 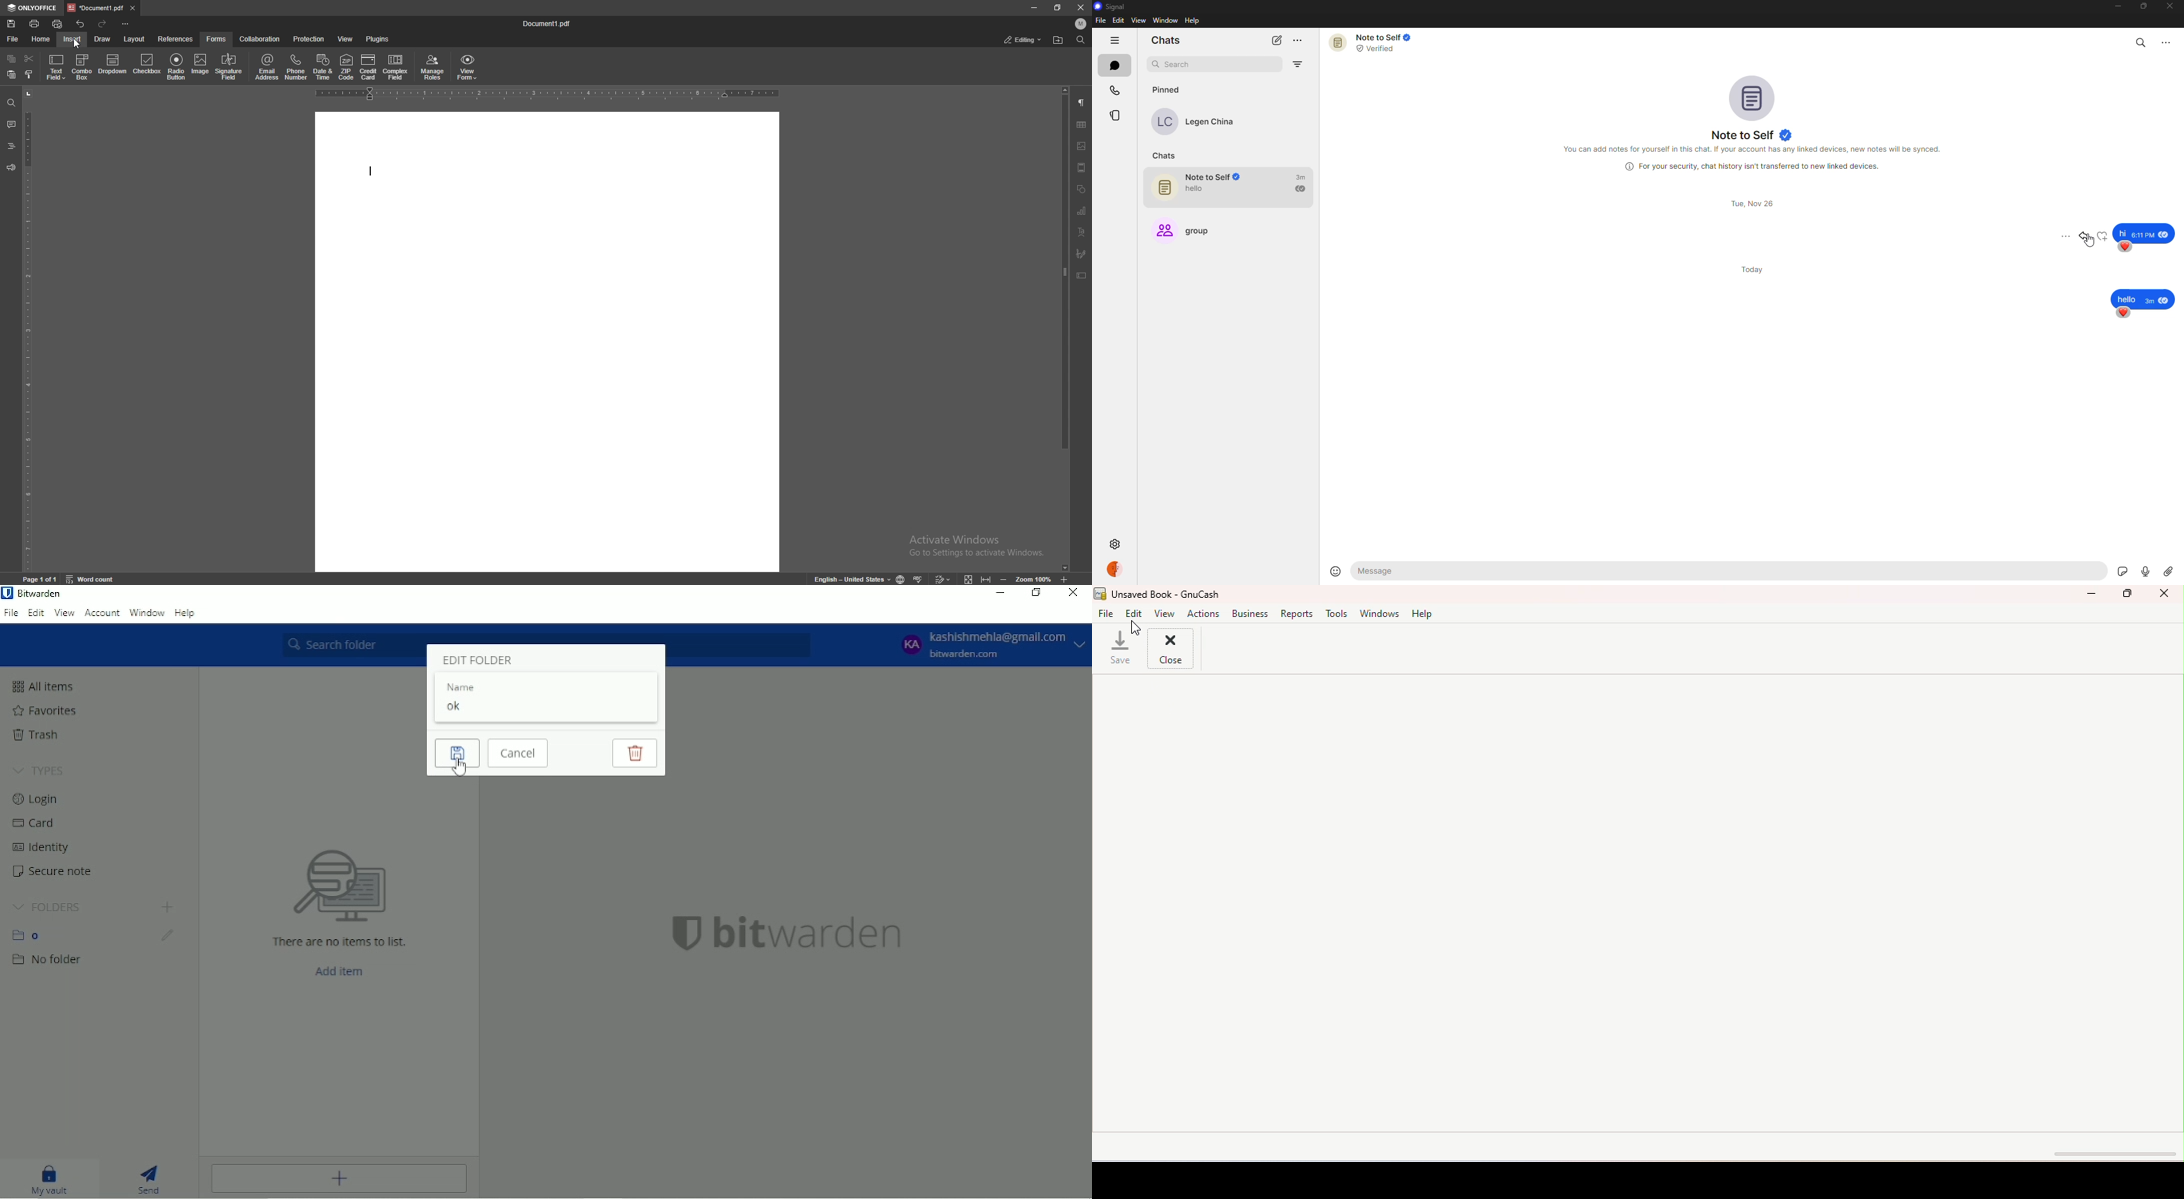 What do you see at coordinates (1382, 614) in the screenshot?
I see `Windows` at bounding box center [1382, 614].